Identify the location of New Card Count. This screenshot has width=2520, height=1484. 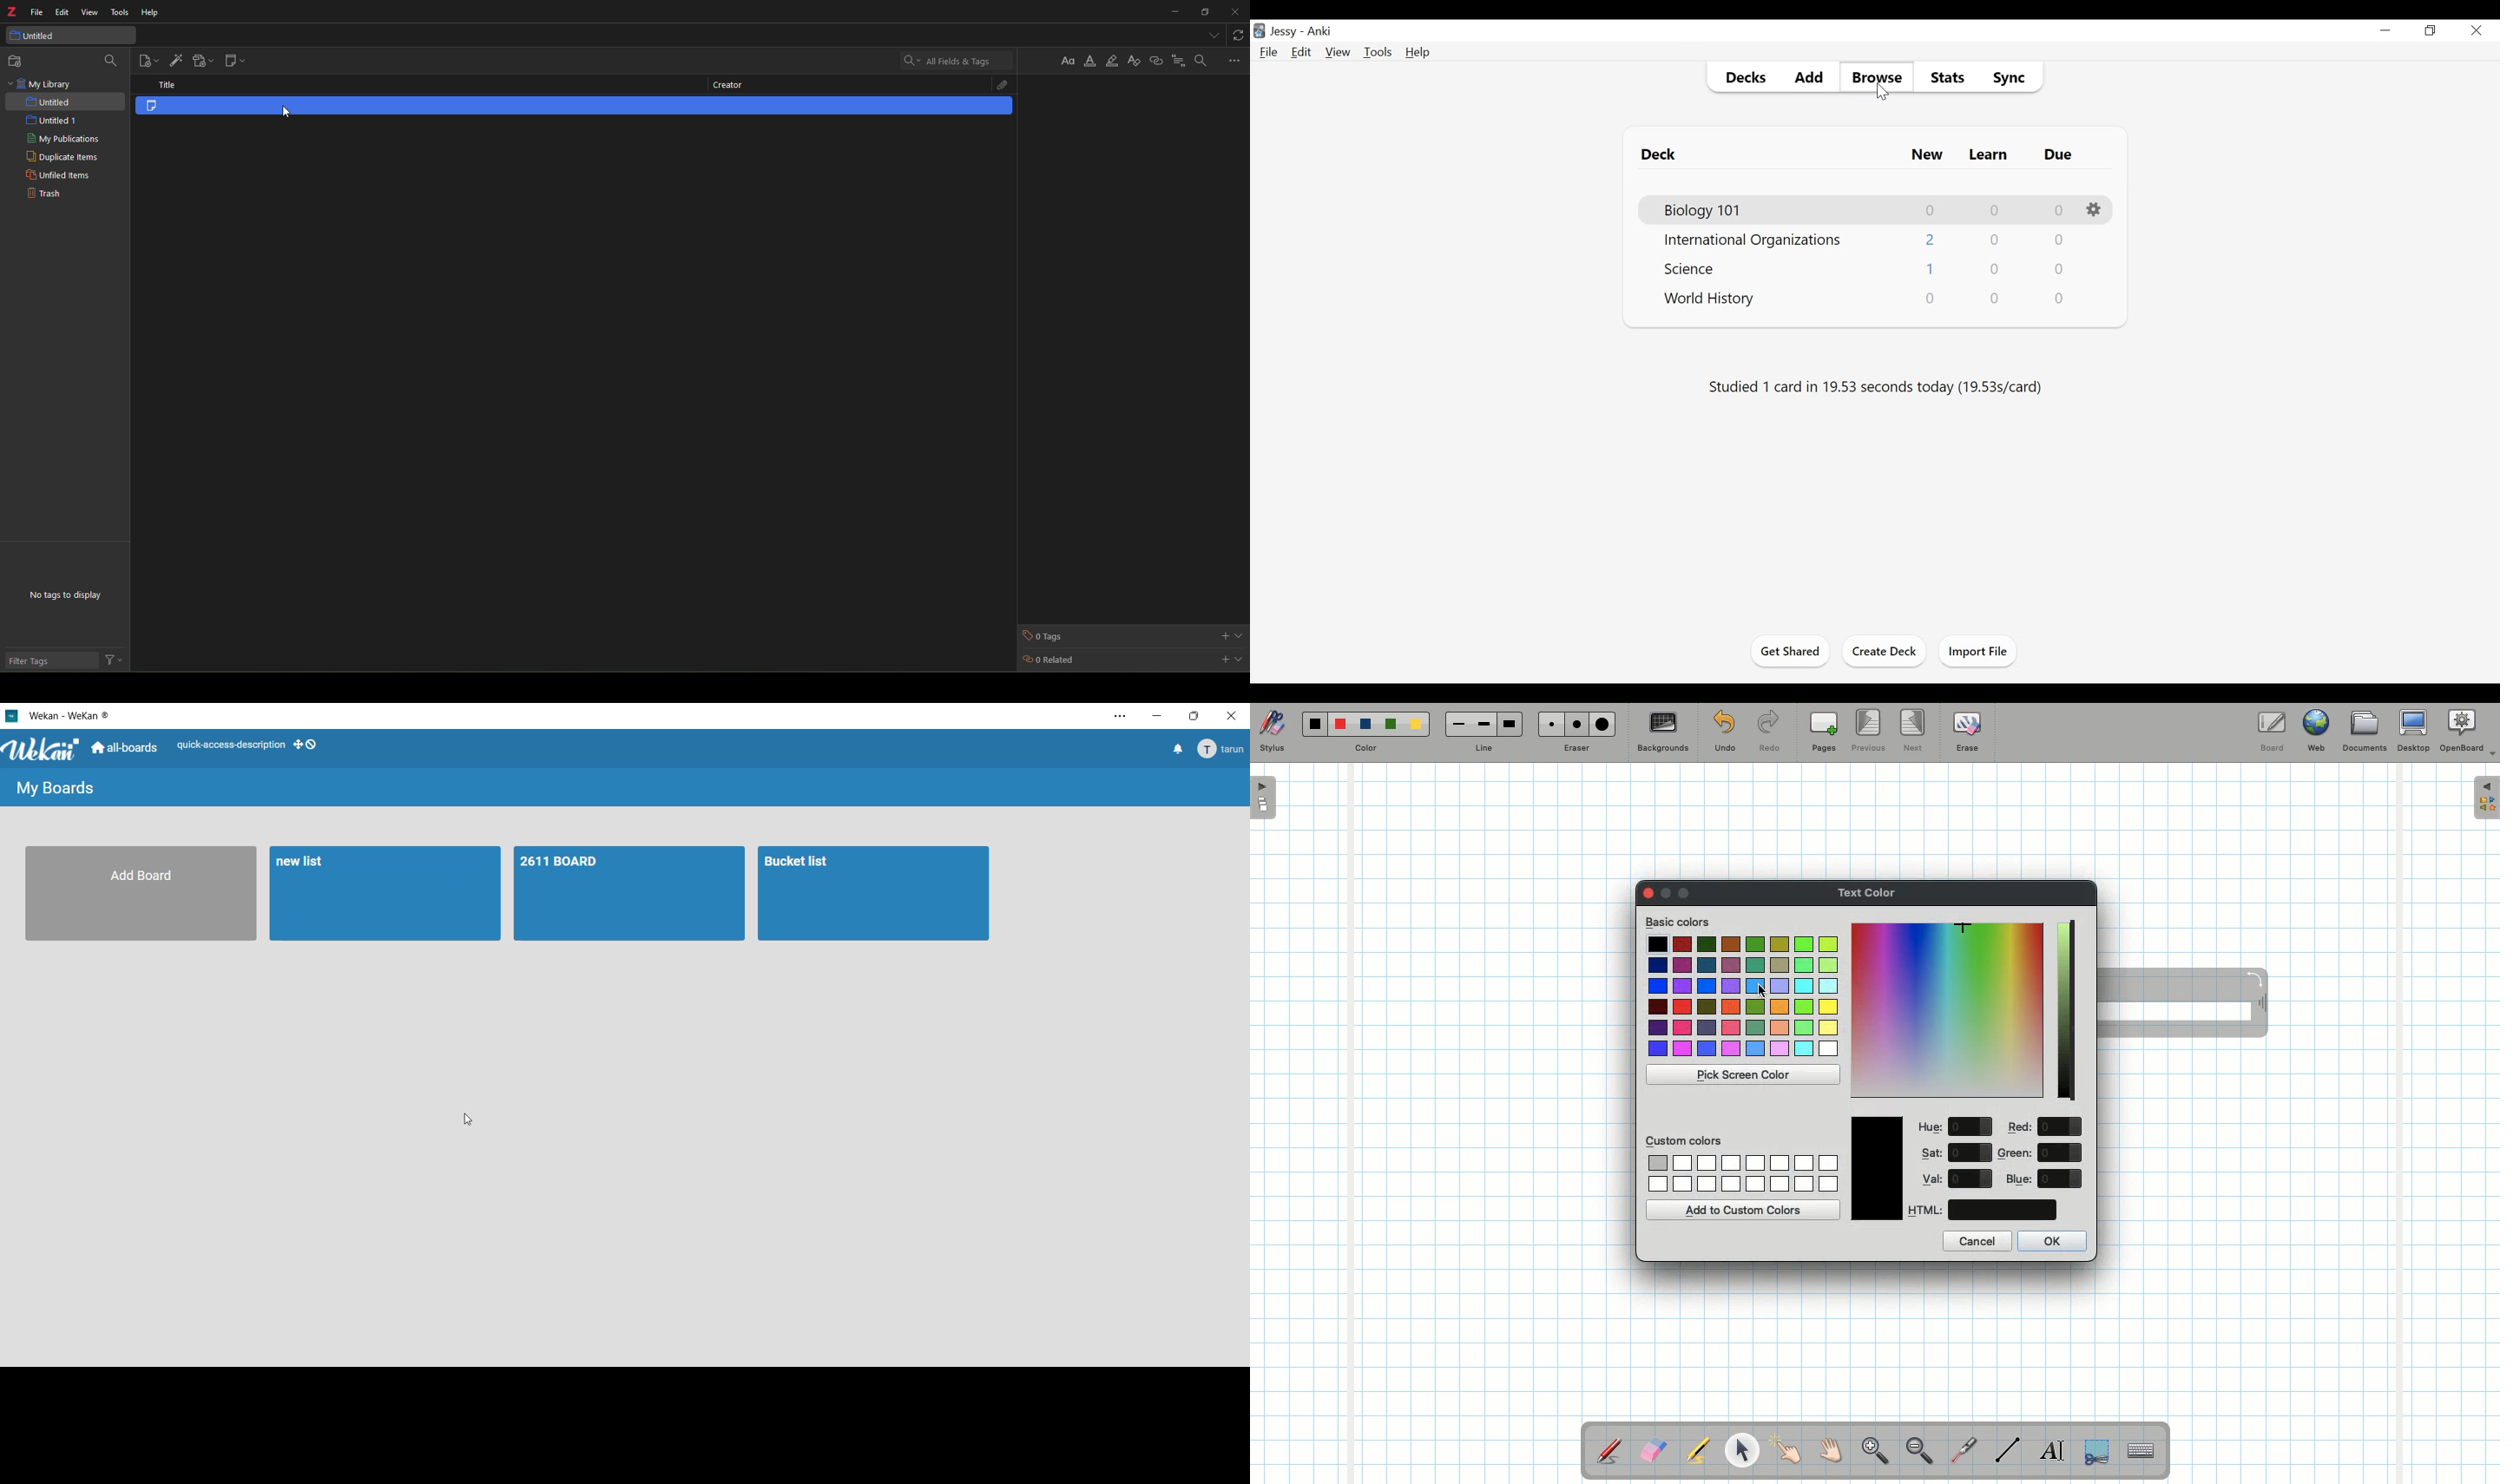
(1931, 210).